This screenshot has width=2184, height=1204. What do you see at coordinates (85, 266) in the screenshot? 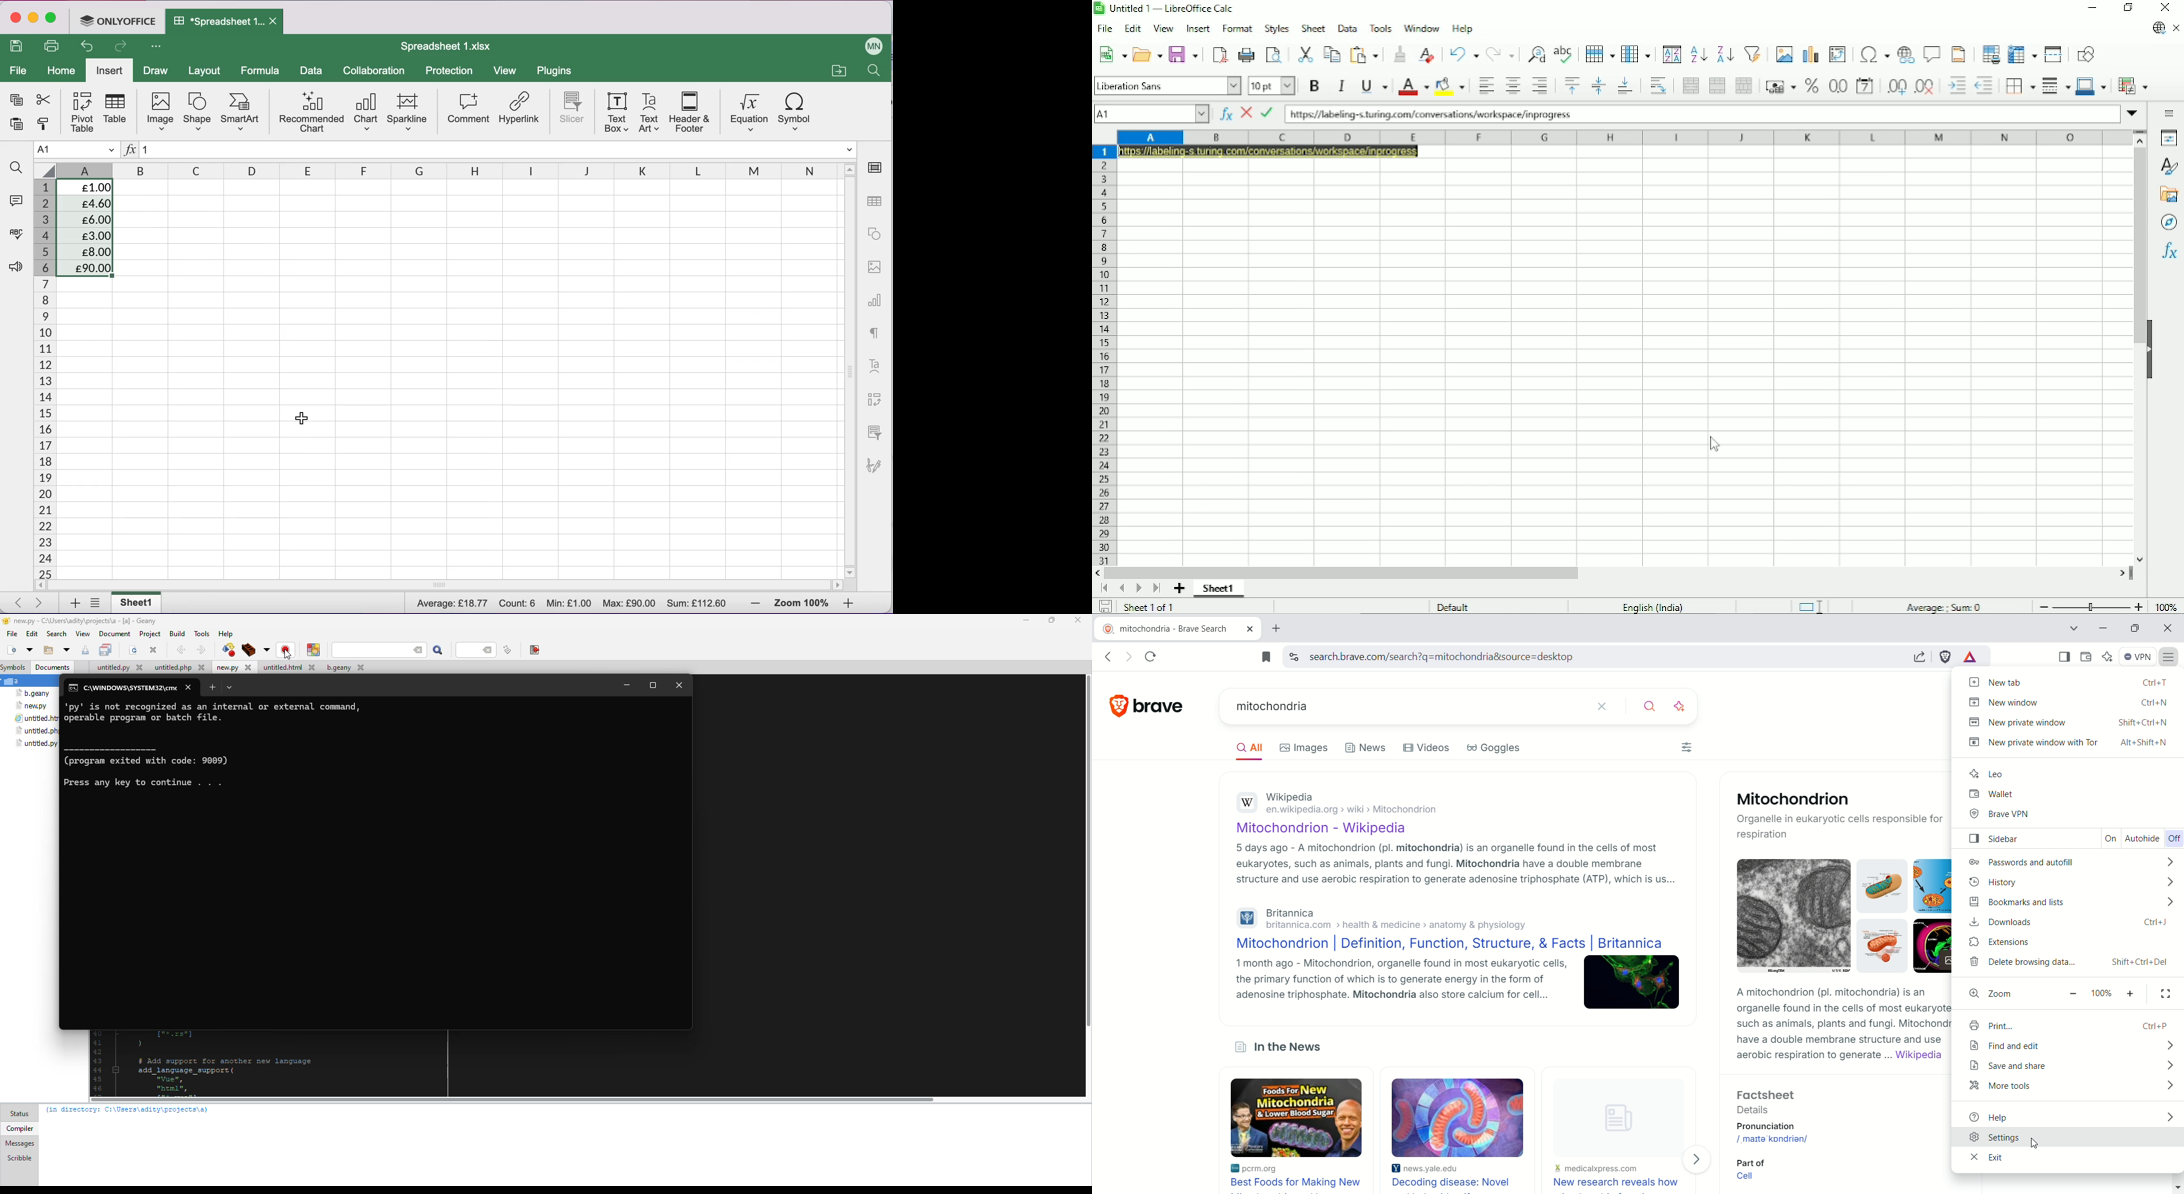
I see `£90.00` at bounding box center [85, 266].